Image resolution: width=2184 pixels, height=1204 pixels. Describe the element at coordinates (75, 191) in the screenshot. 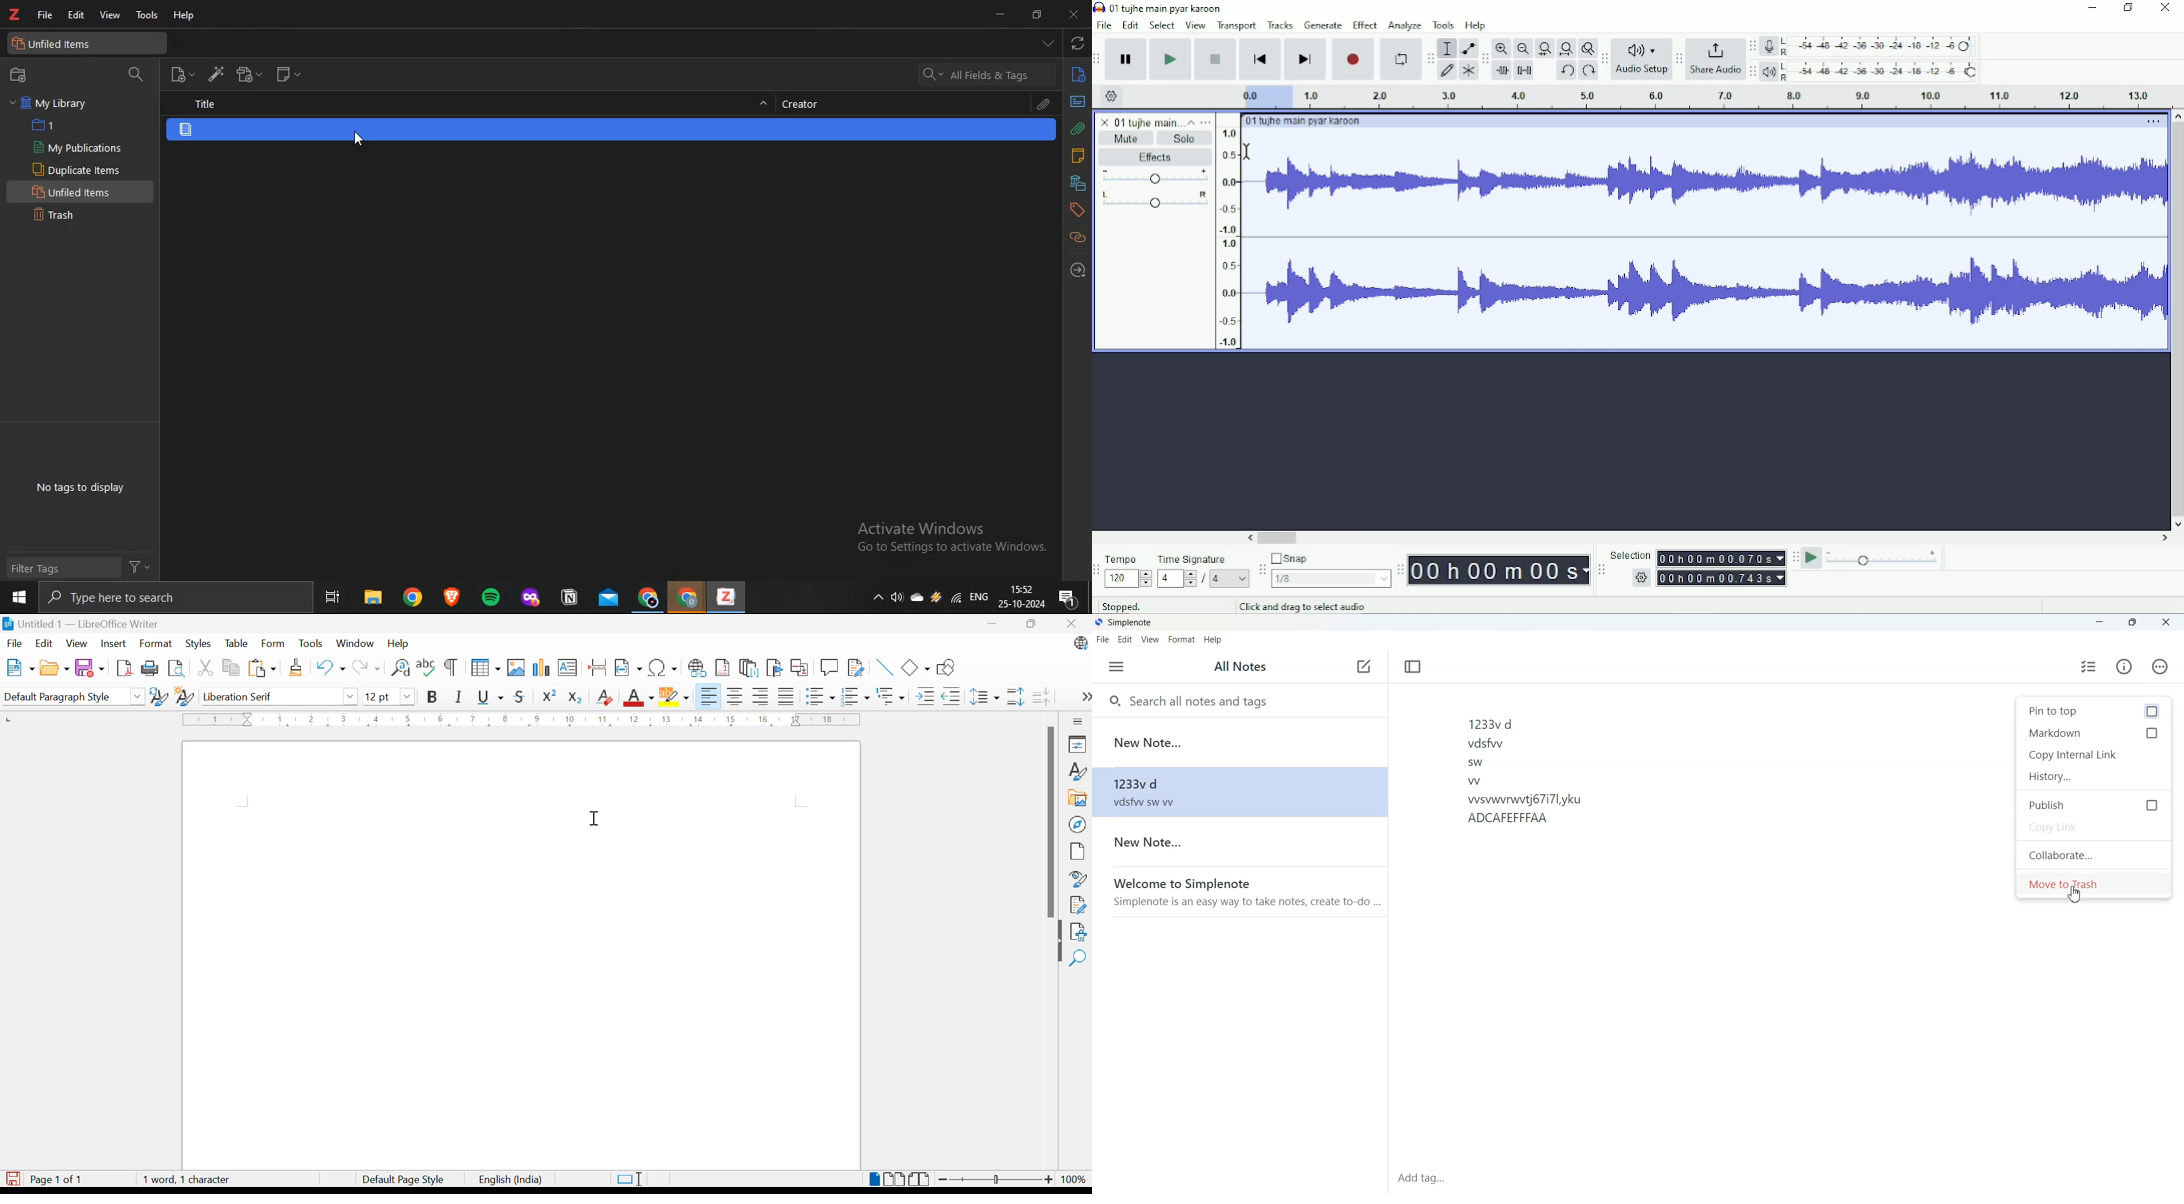

I see `Unfiled Items` at that location.